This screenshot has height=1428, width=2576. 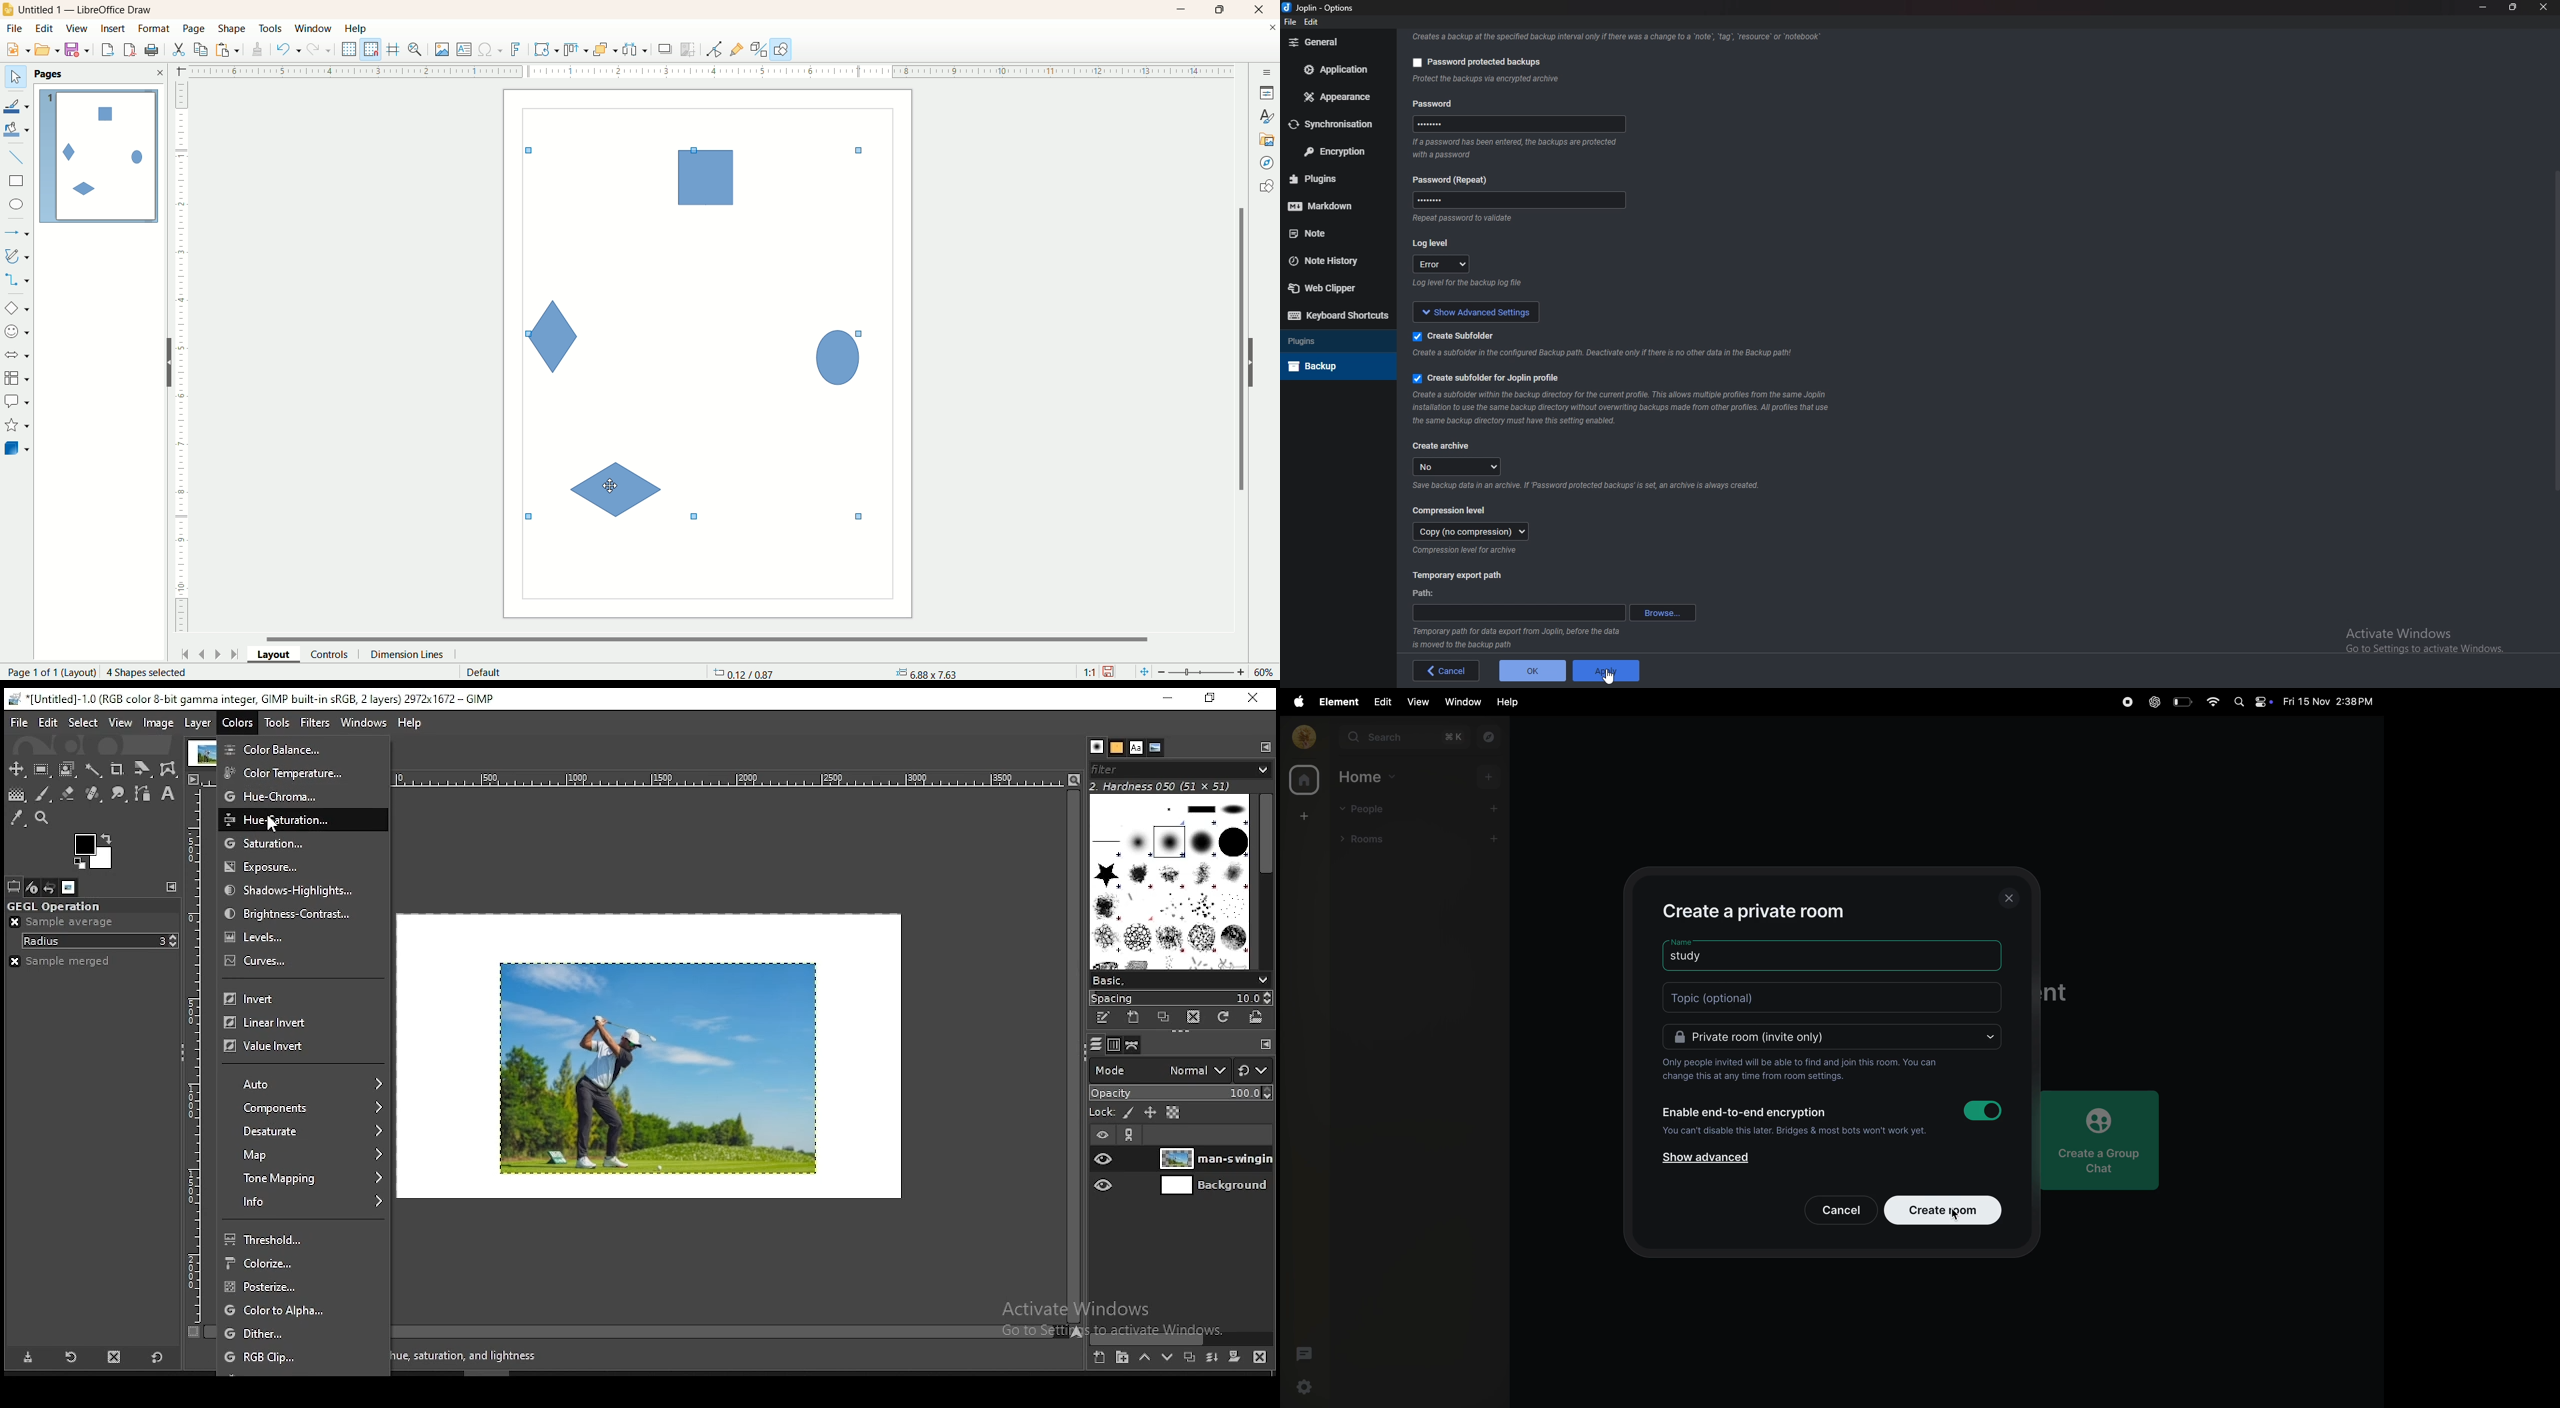 I want to click on file, so click(x=17, y=29).